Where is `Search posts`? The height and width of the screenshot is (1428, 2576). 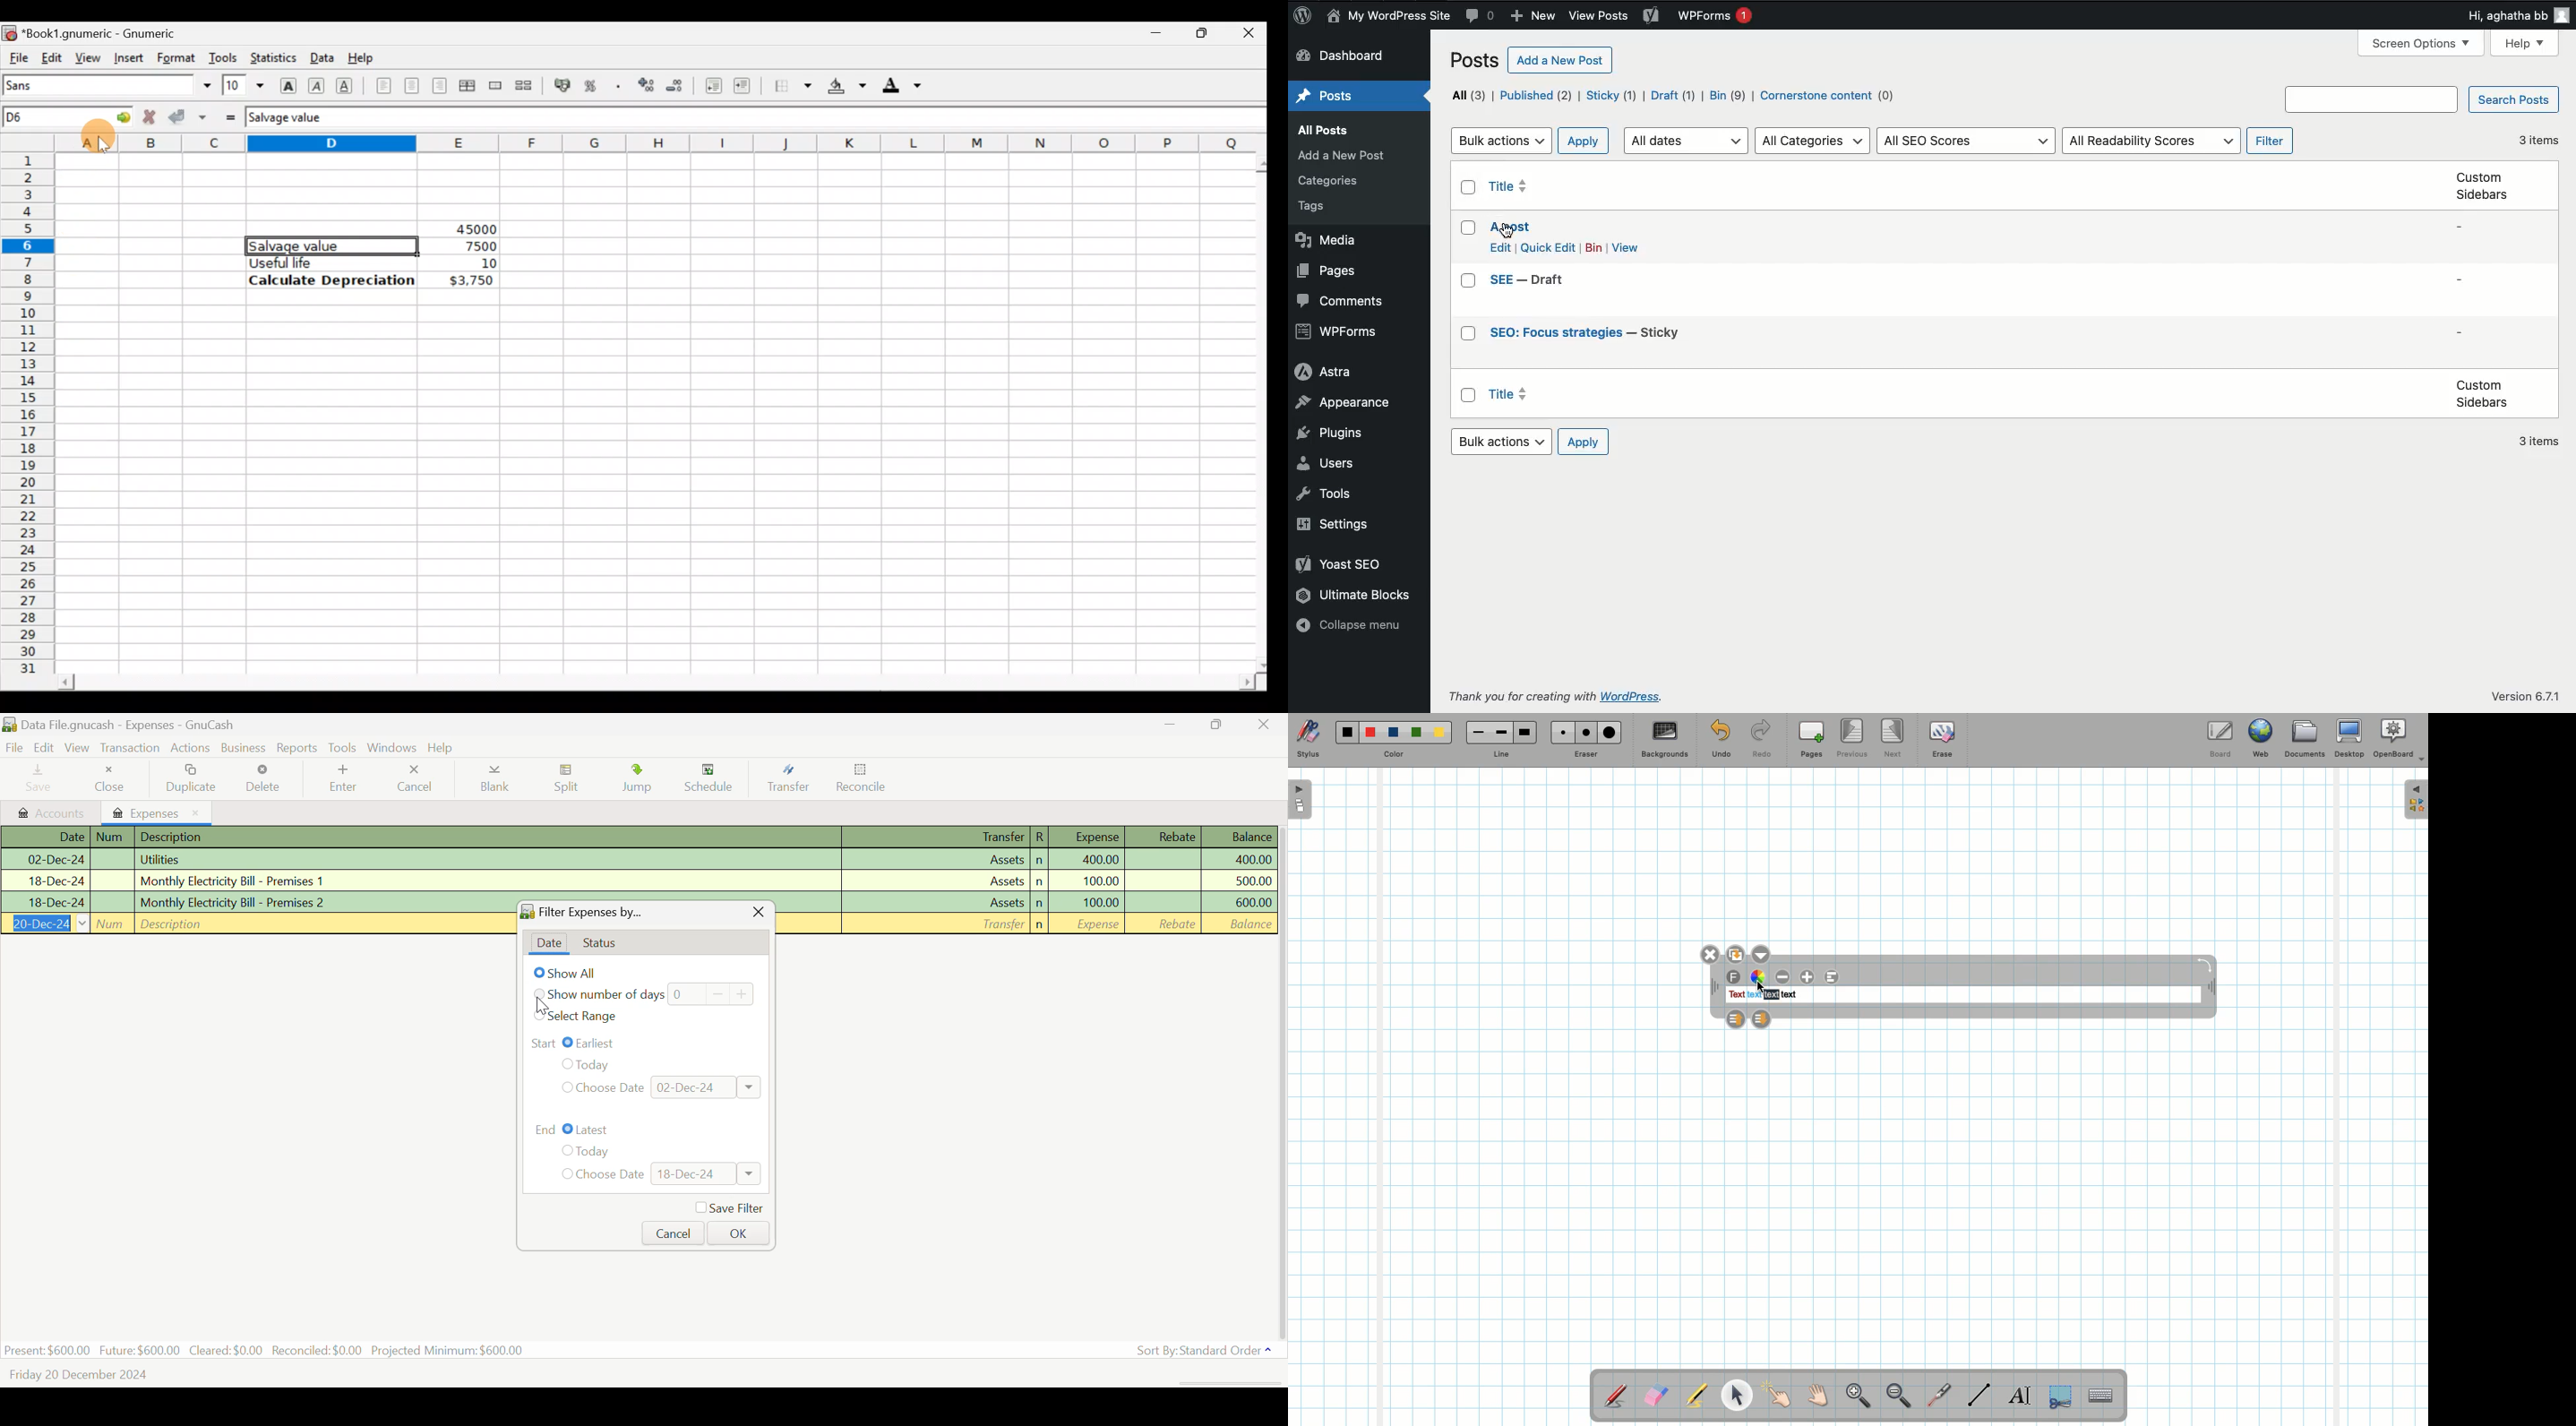
Search posts is located at coordinates (2421, 99).